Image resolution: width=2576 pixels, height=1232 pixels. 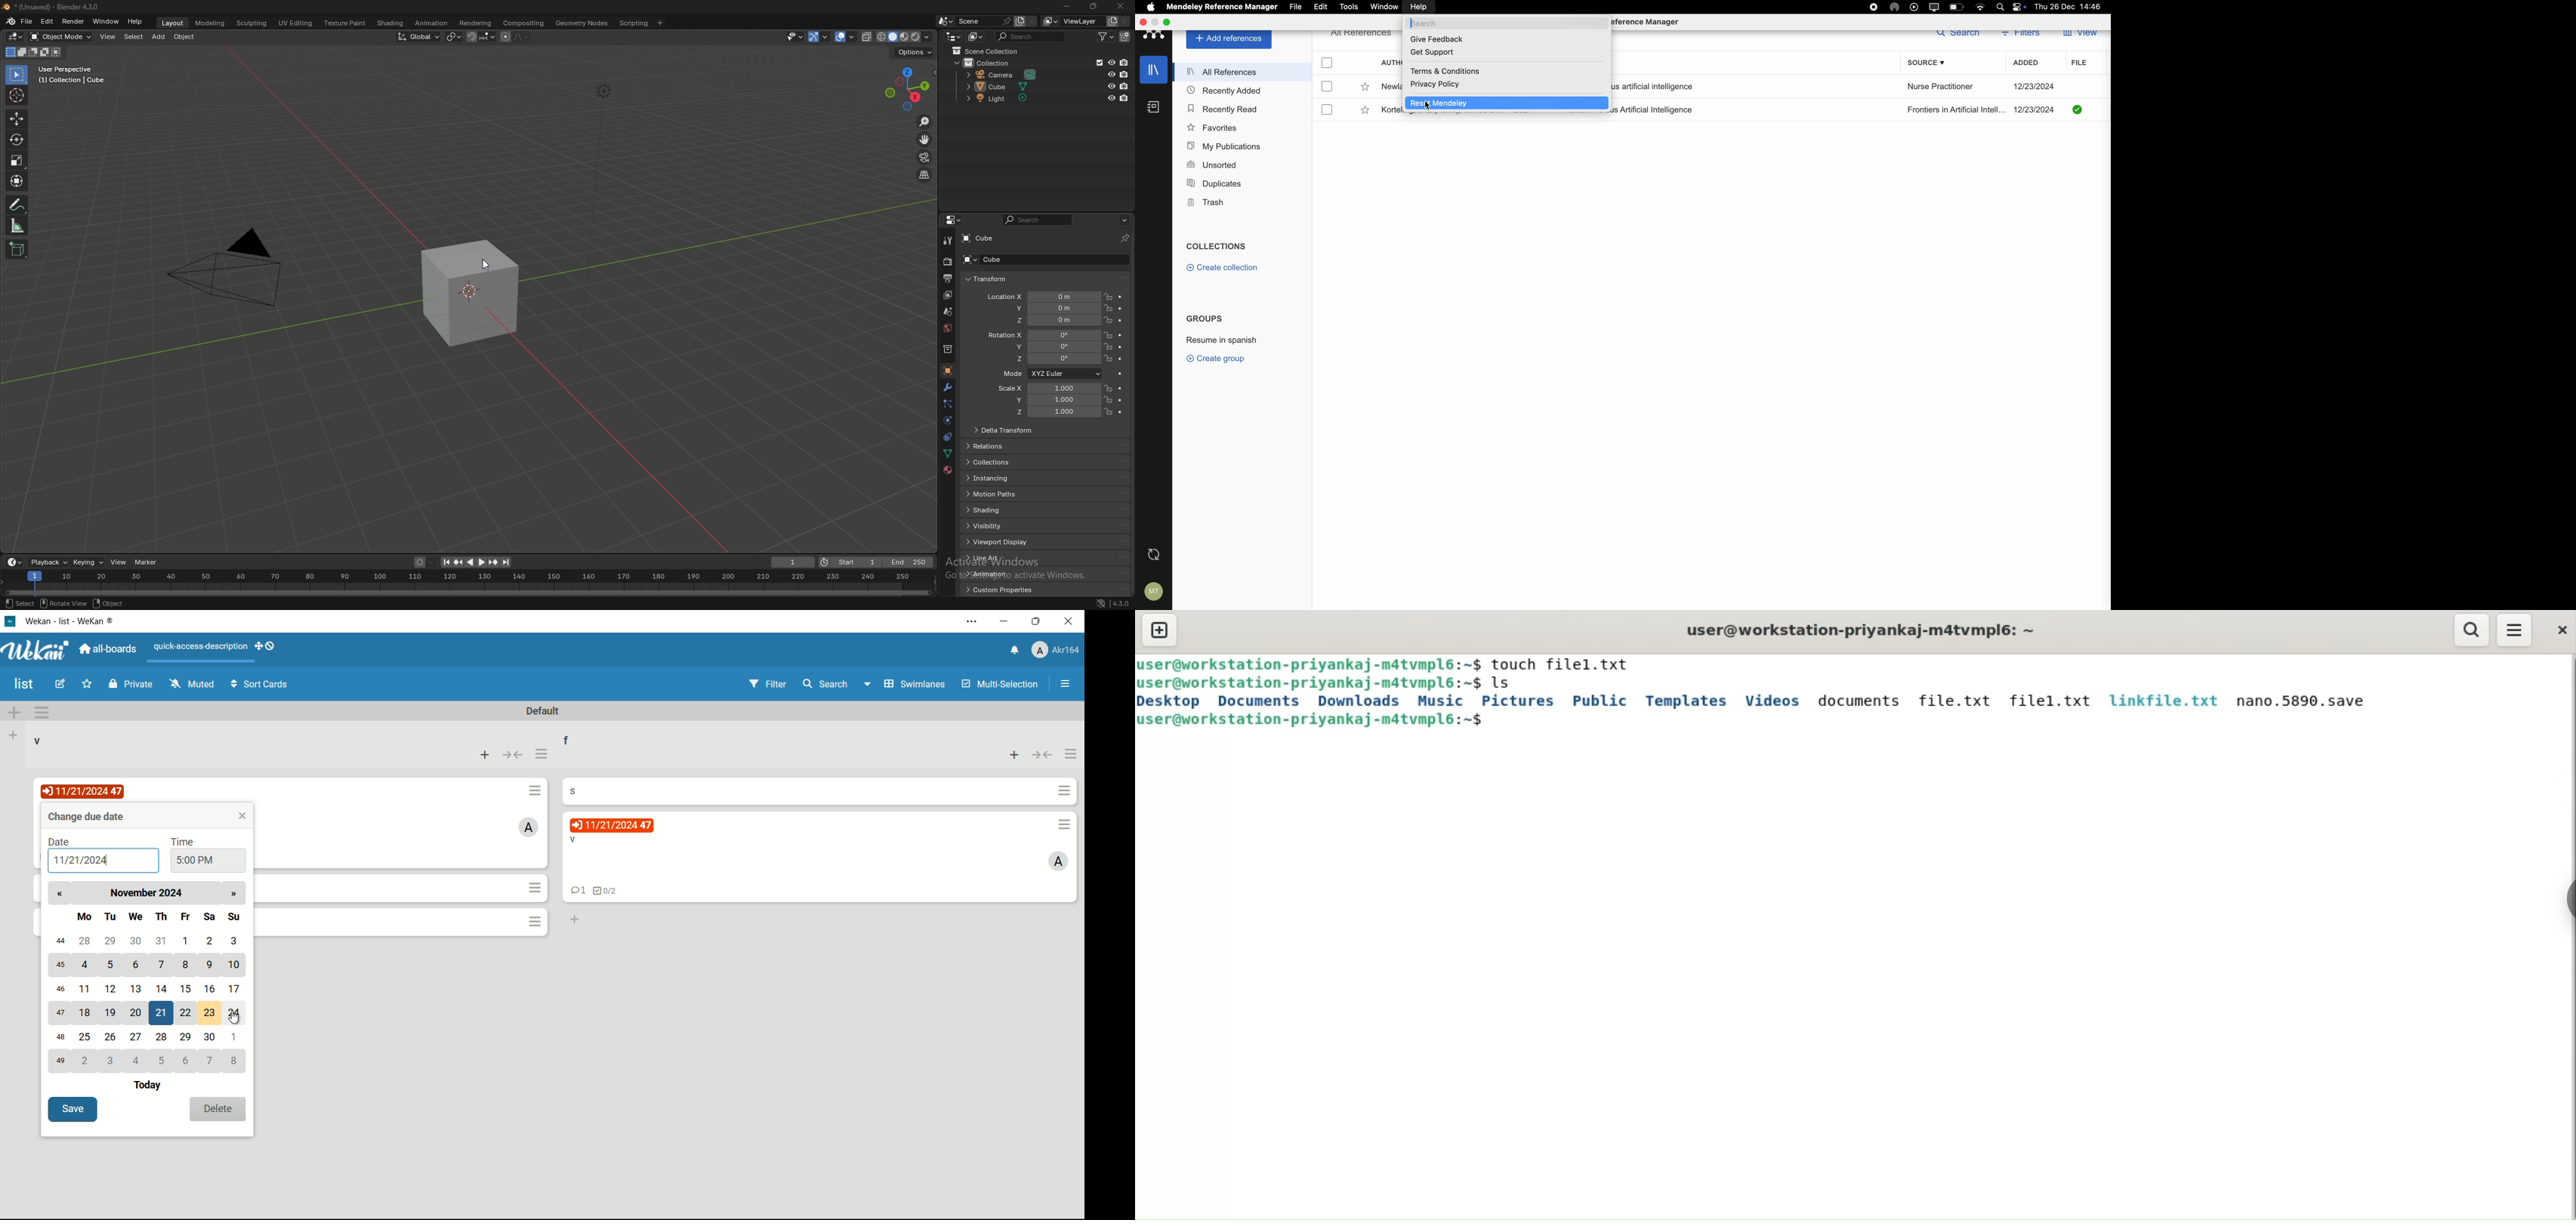 What do you see at coordinates (1126, 86) in the screenshot?
I see `disable in render` at bounding box center [1126, 86].